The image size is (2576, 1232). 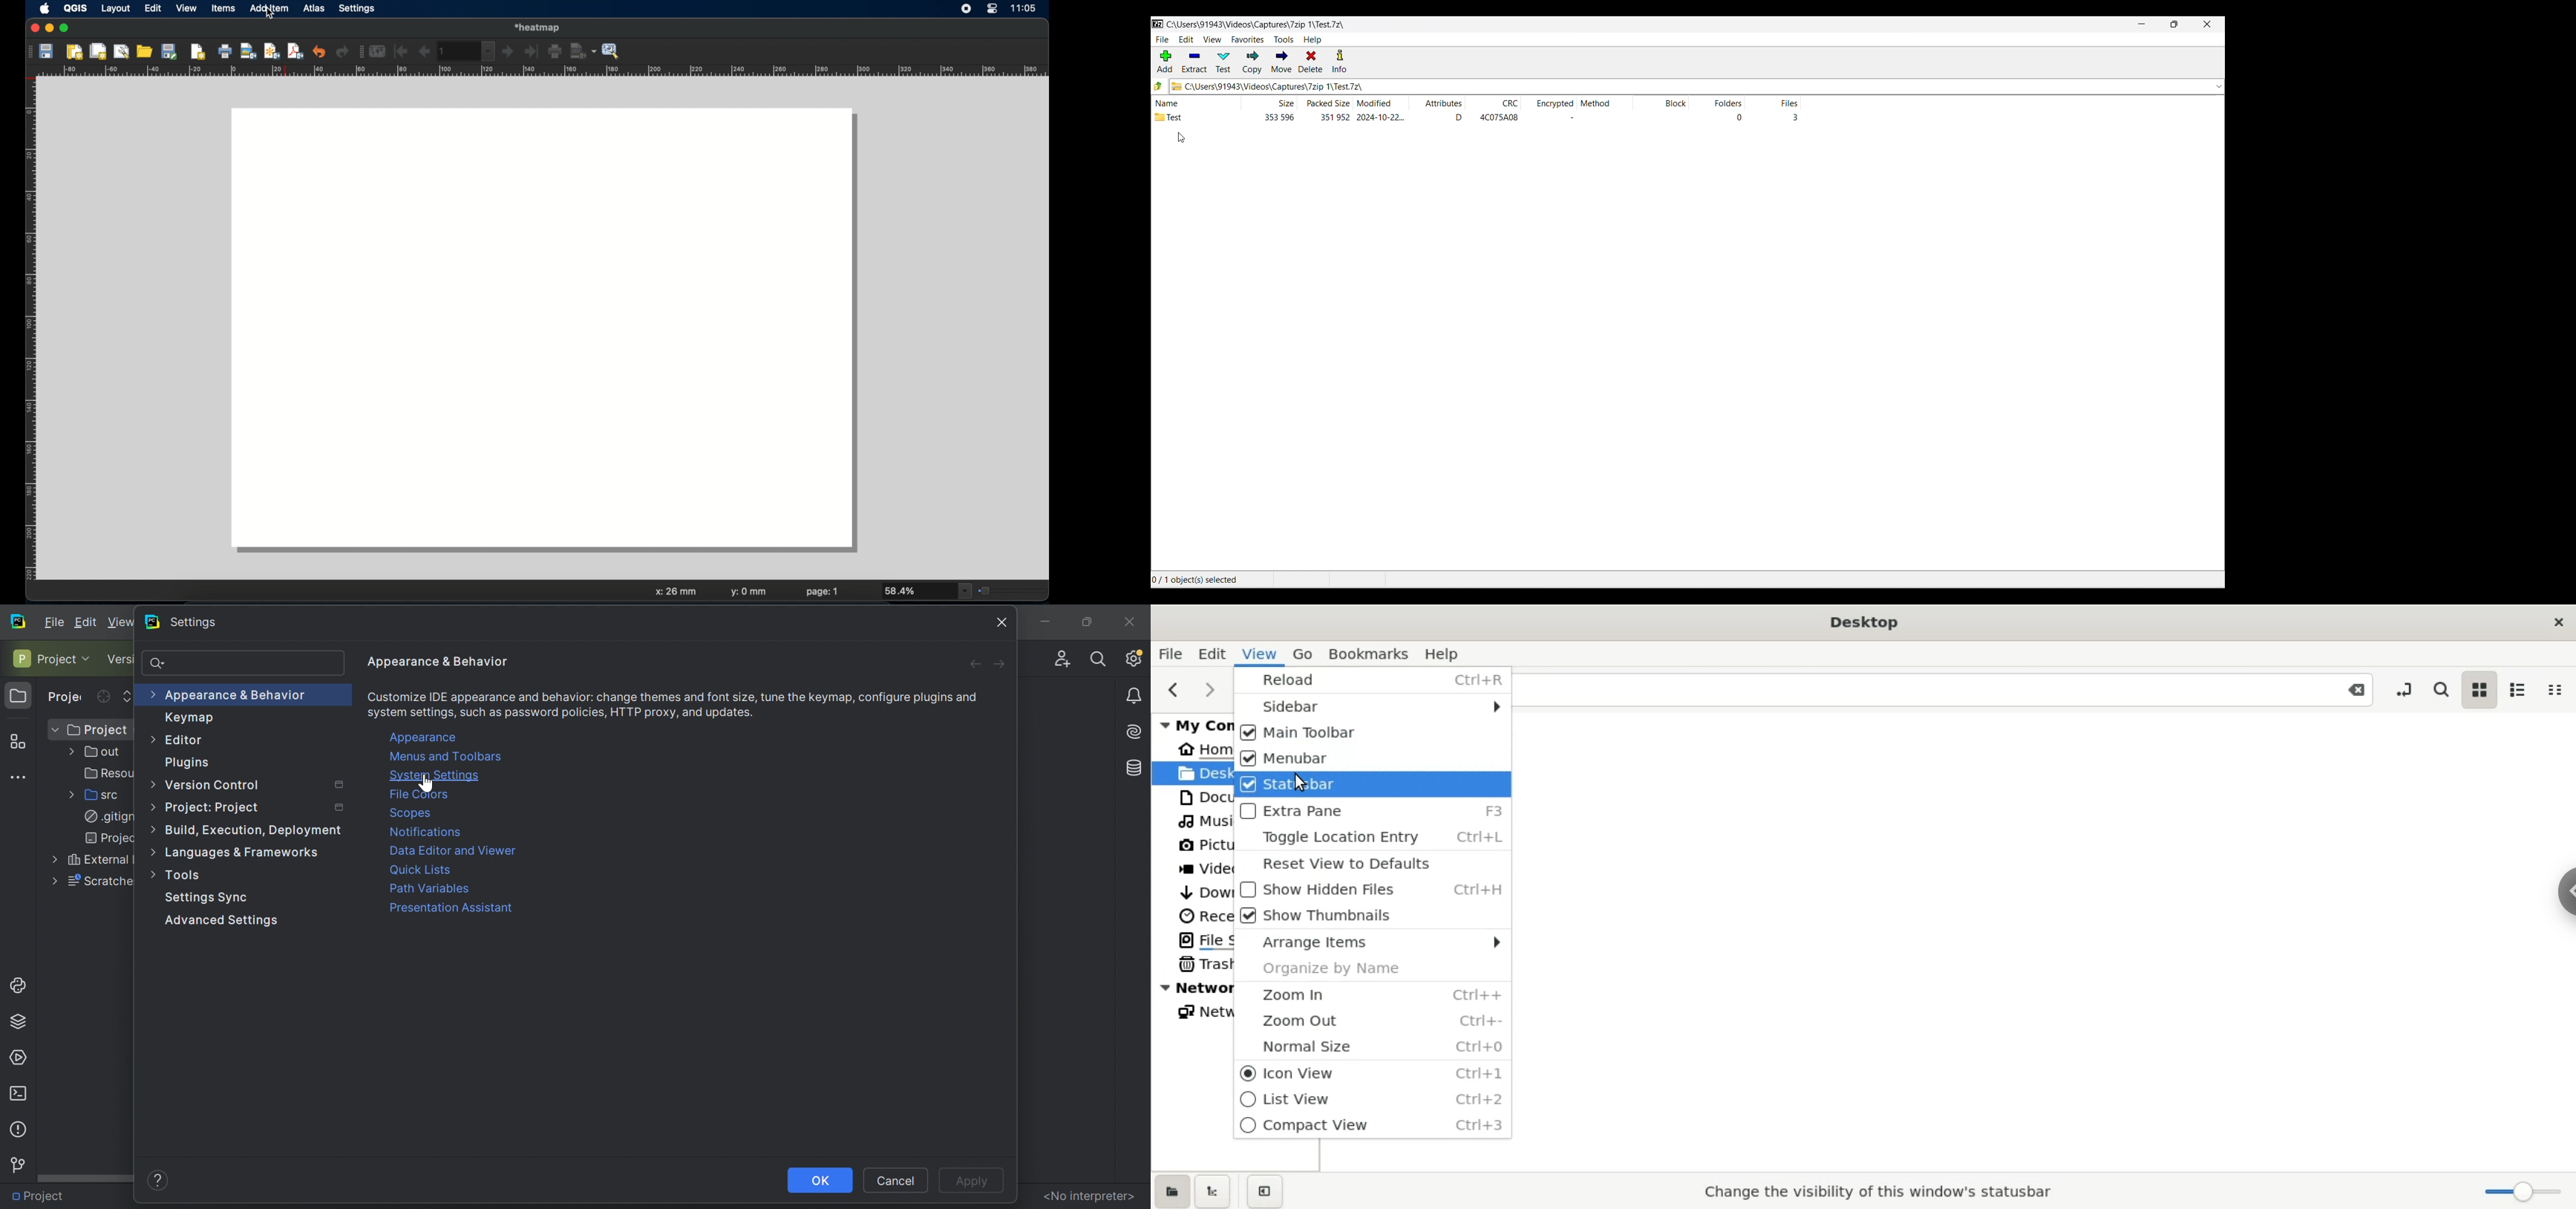 What do you see at coordinates (1043, 621) in the screenshot?
I see `Minimize` at bounding box center [1043, 621].